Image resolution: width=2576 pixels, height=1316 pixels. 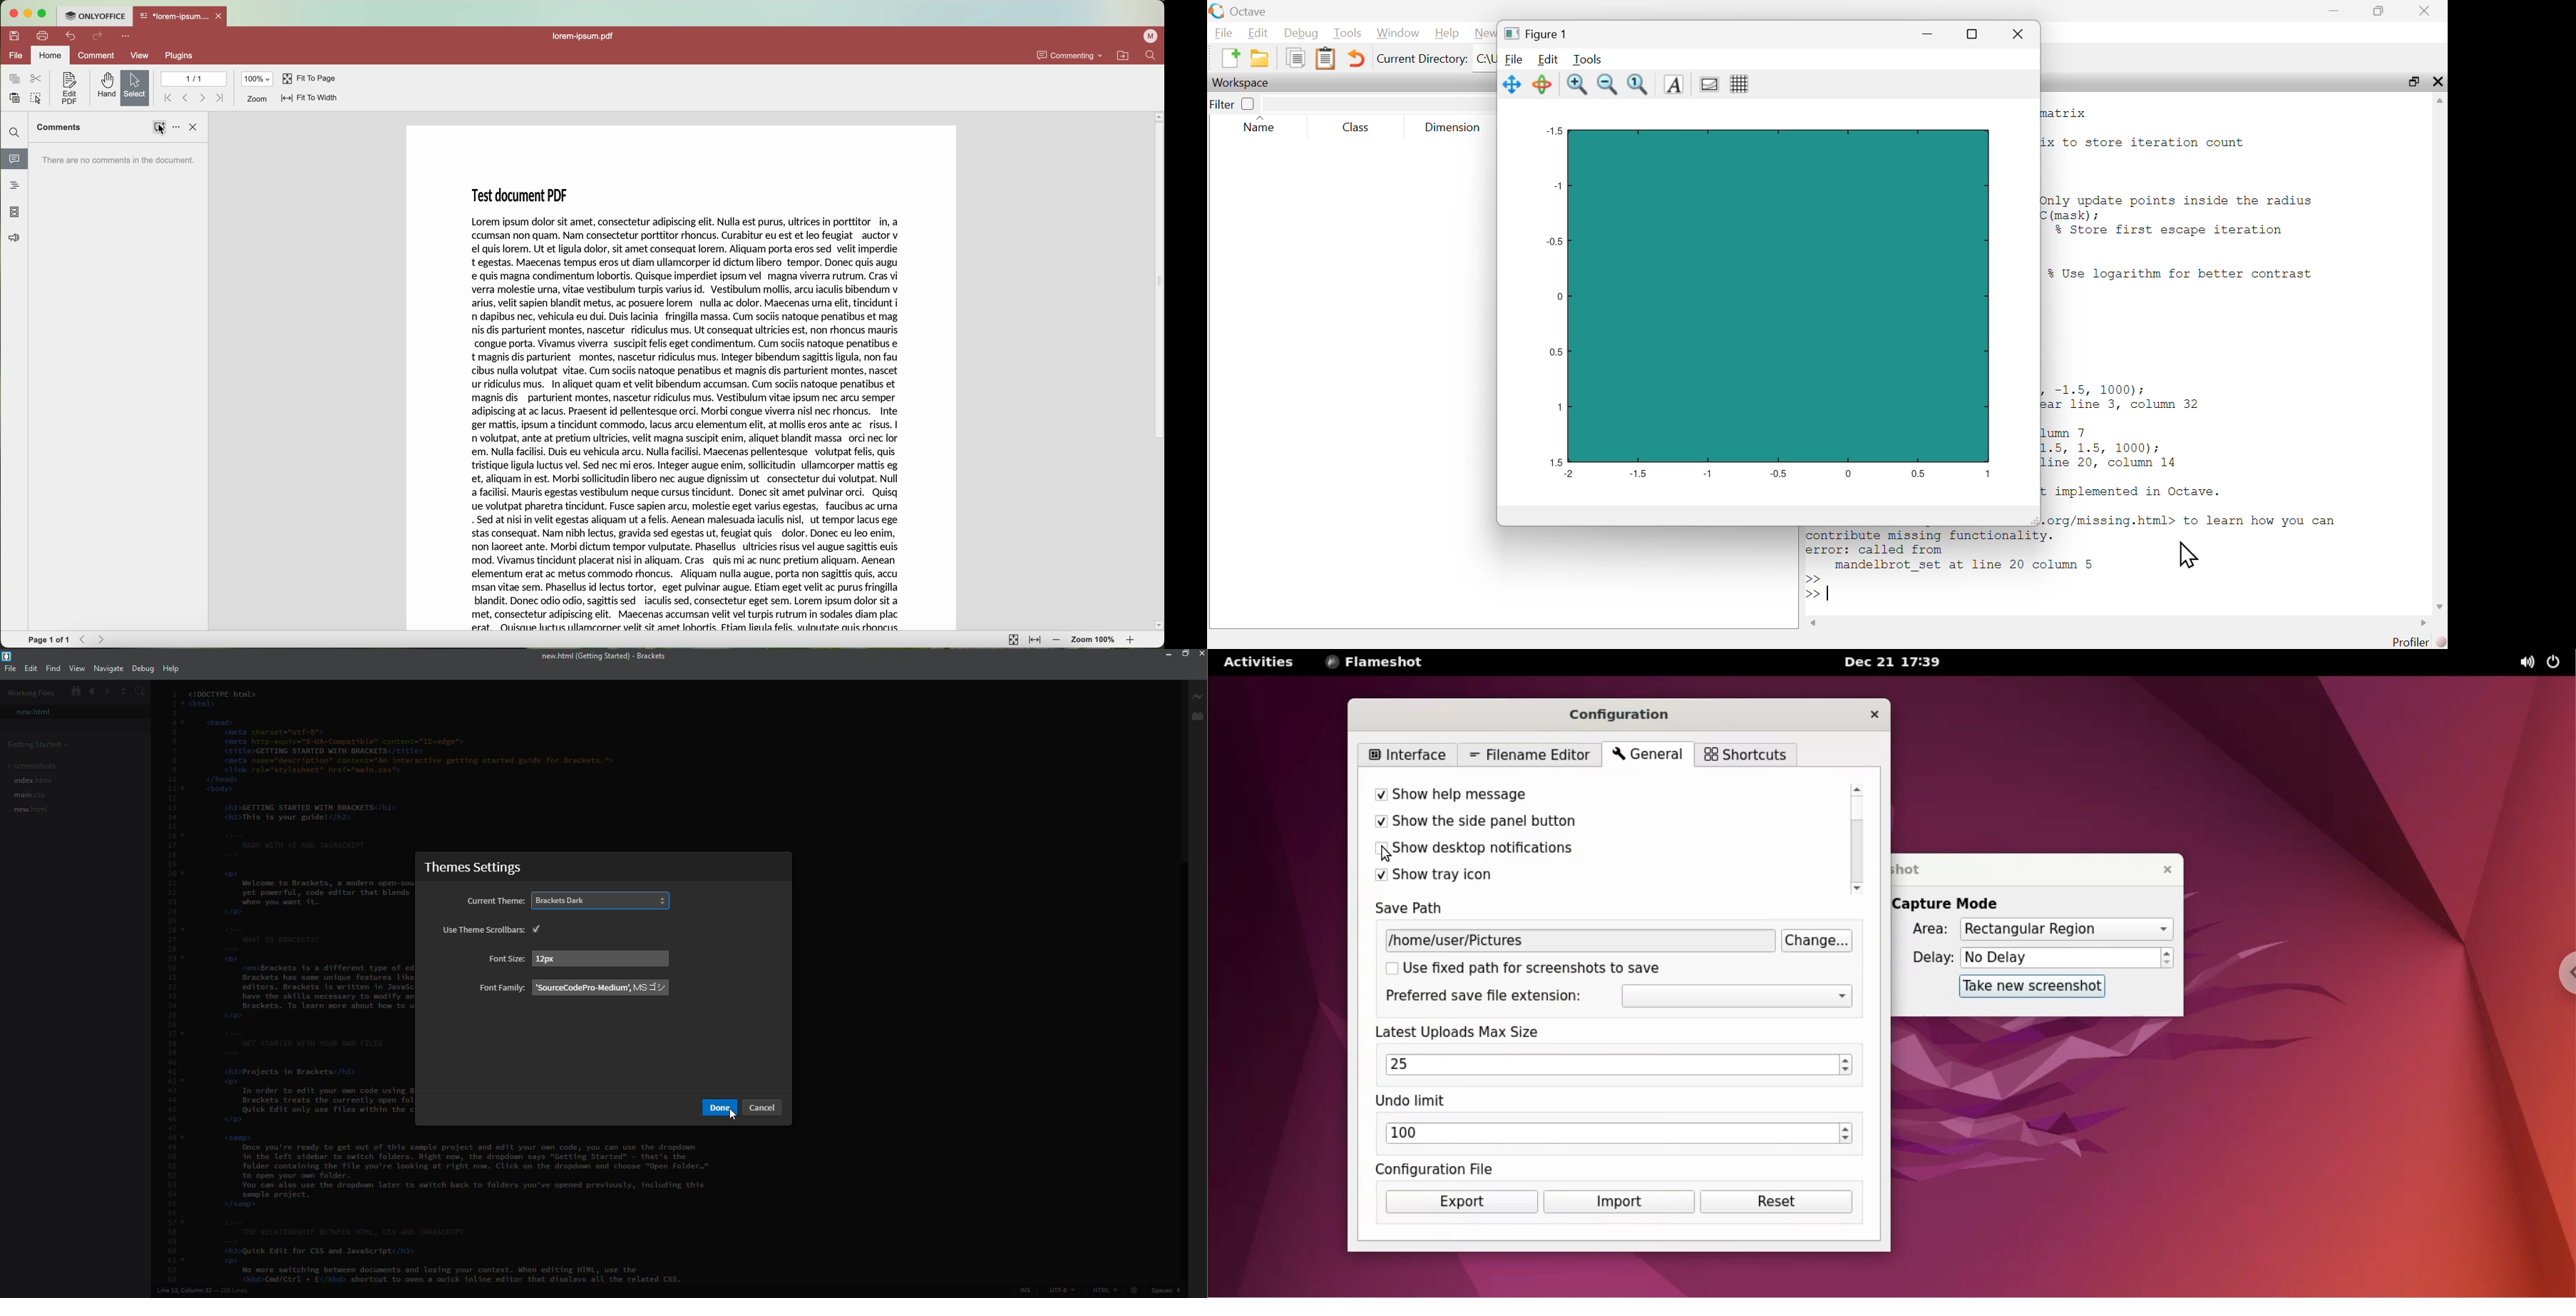 What do you see at coordinates (563, 958) in the screenshot?
I see `size` at bounding box center [563, 958].